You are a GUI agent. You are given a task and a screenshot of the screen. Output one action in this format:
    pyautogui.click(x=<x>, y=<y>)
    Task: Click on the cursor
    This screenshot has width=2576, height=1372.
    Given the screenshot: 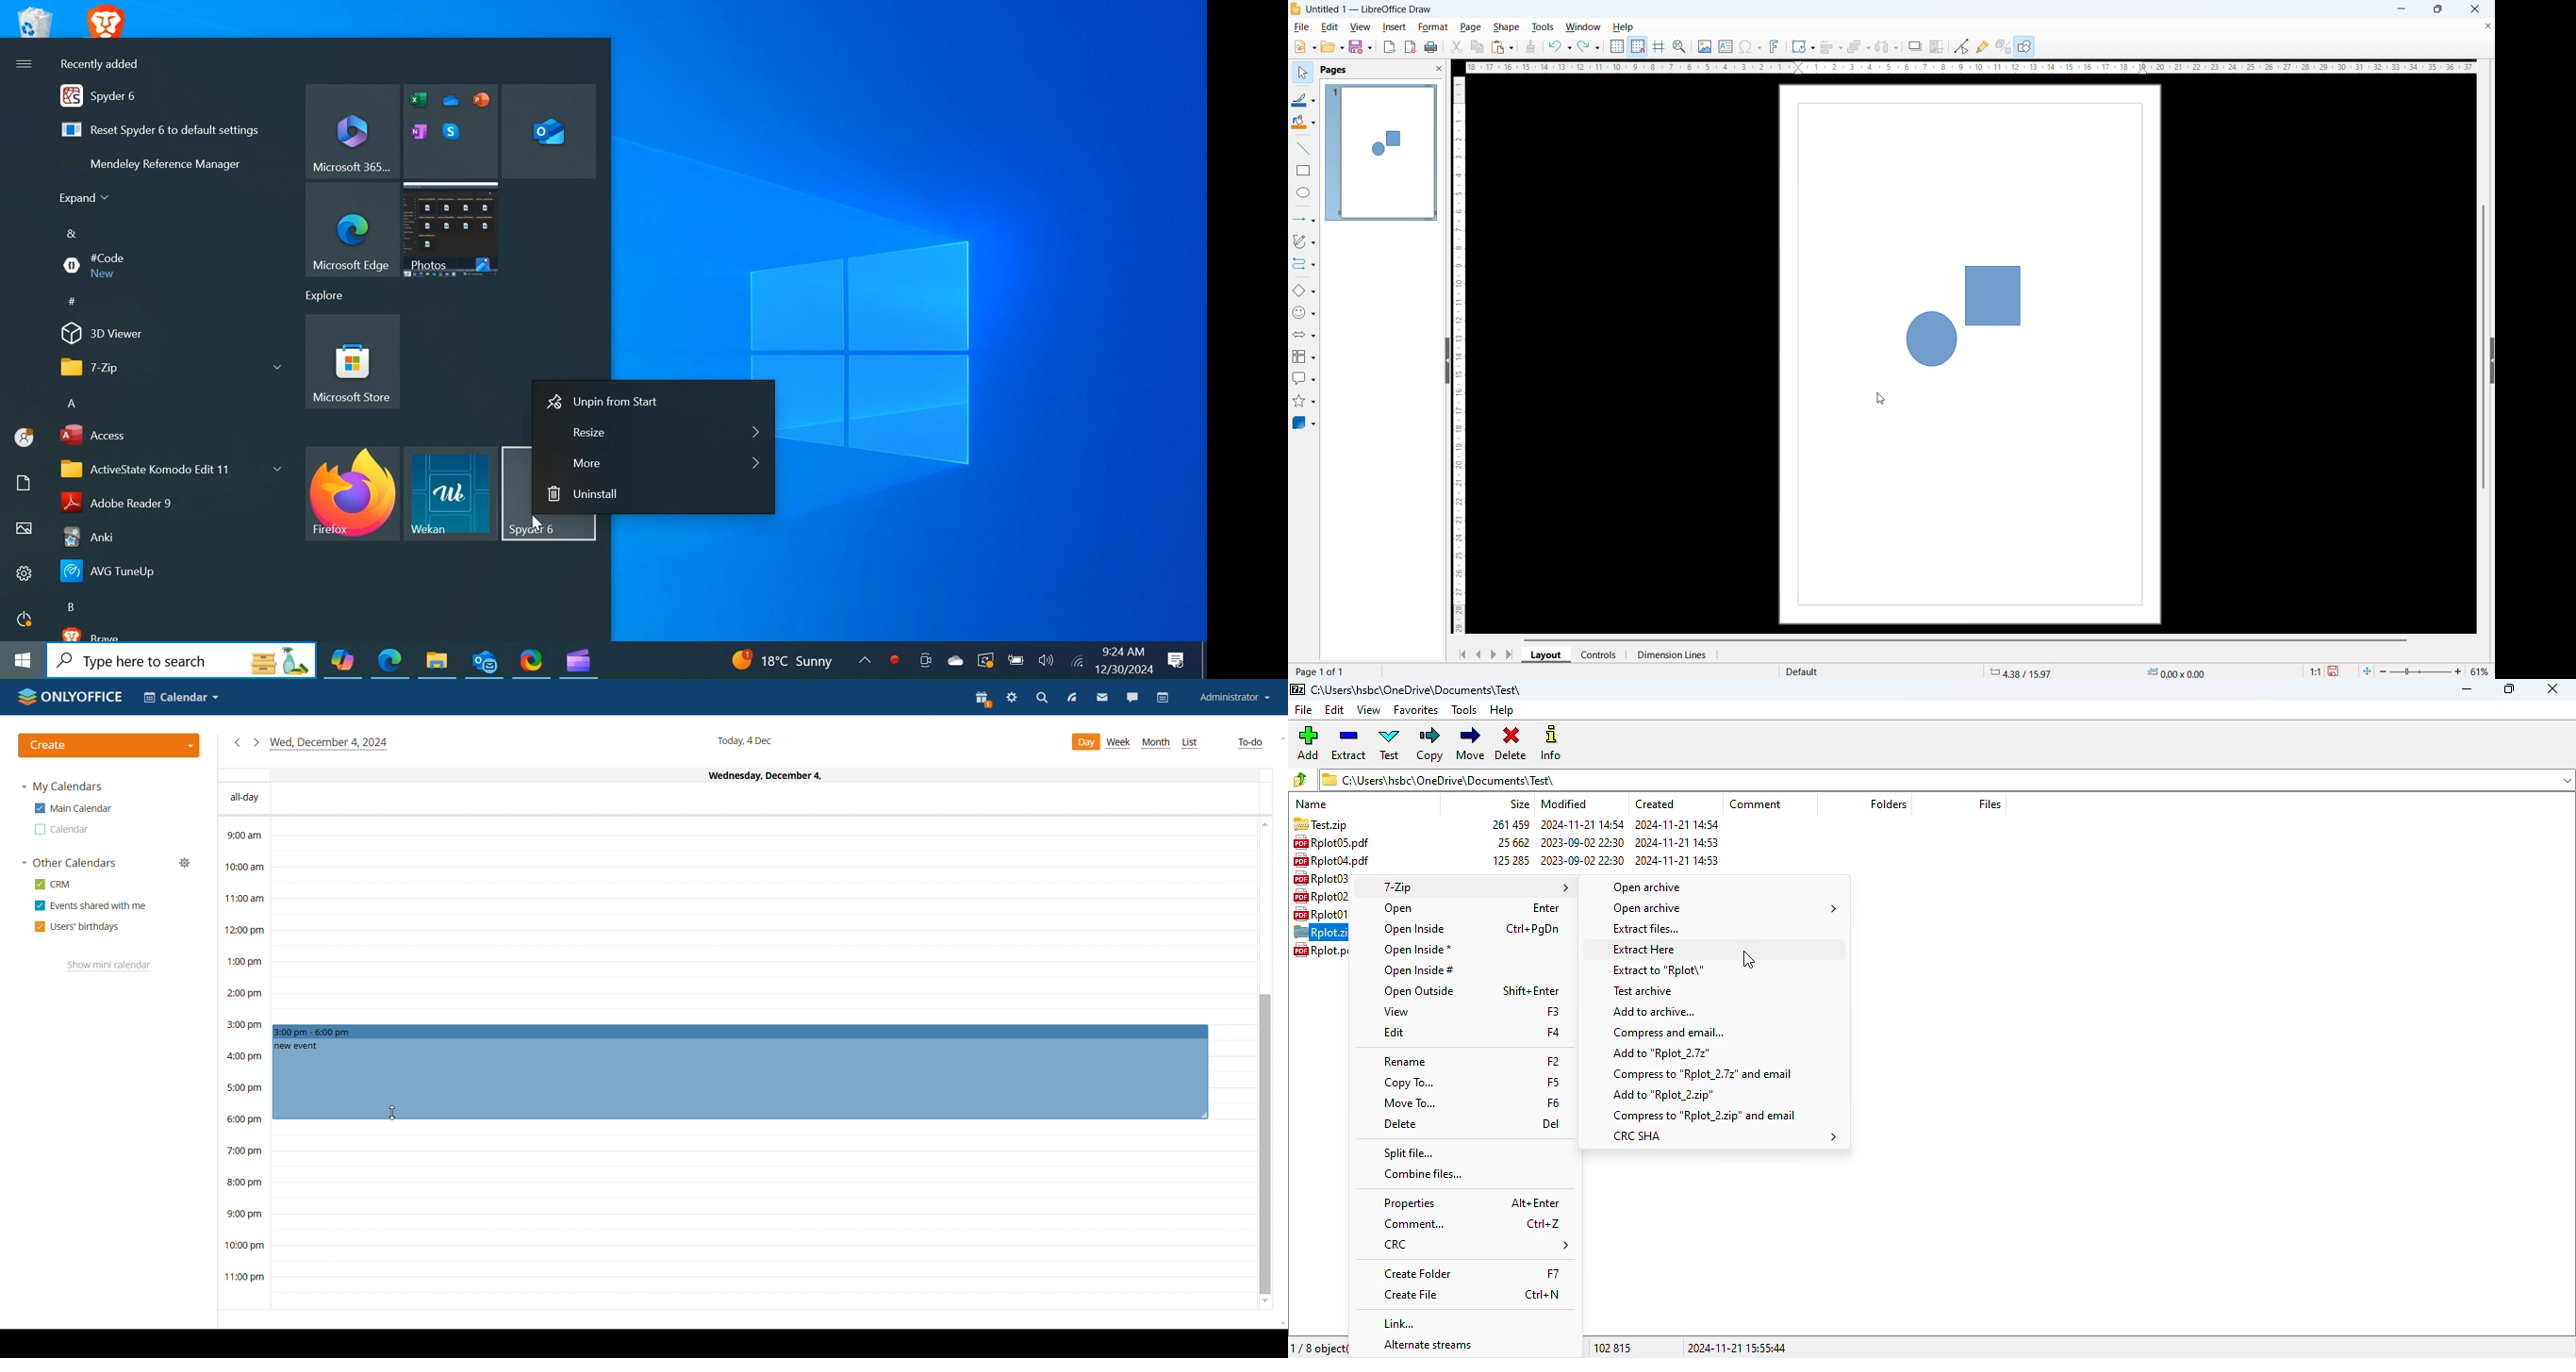 What is the action you would take?
    pyautogui.click(x=396, y=1113)
    